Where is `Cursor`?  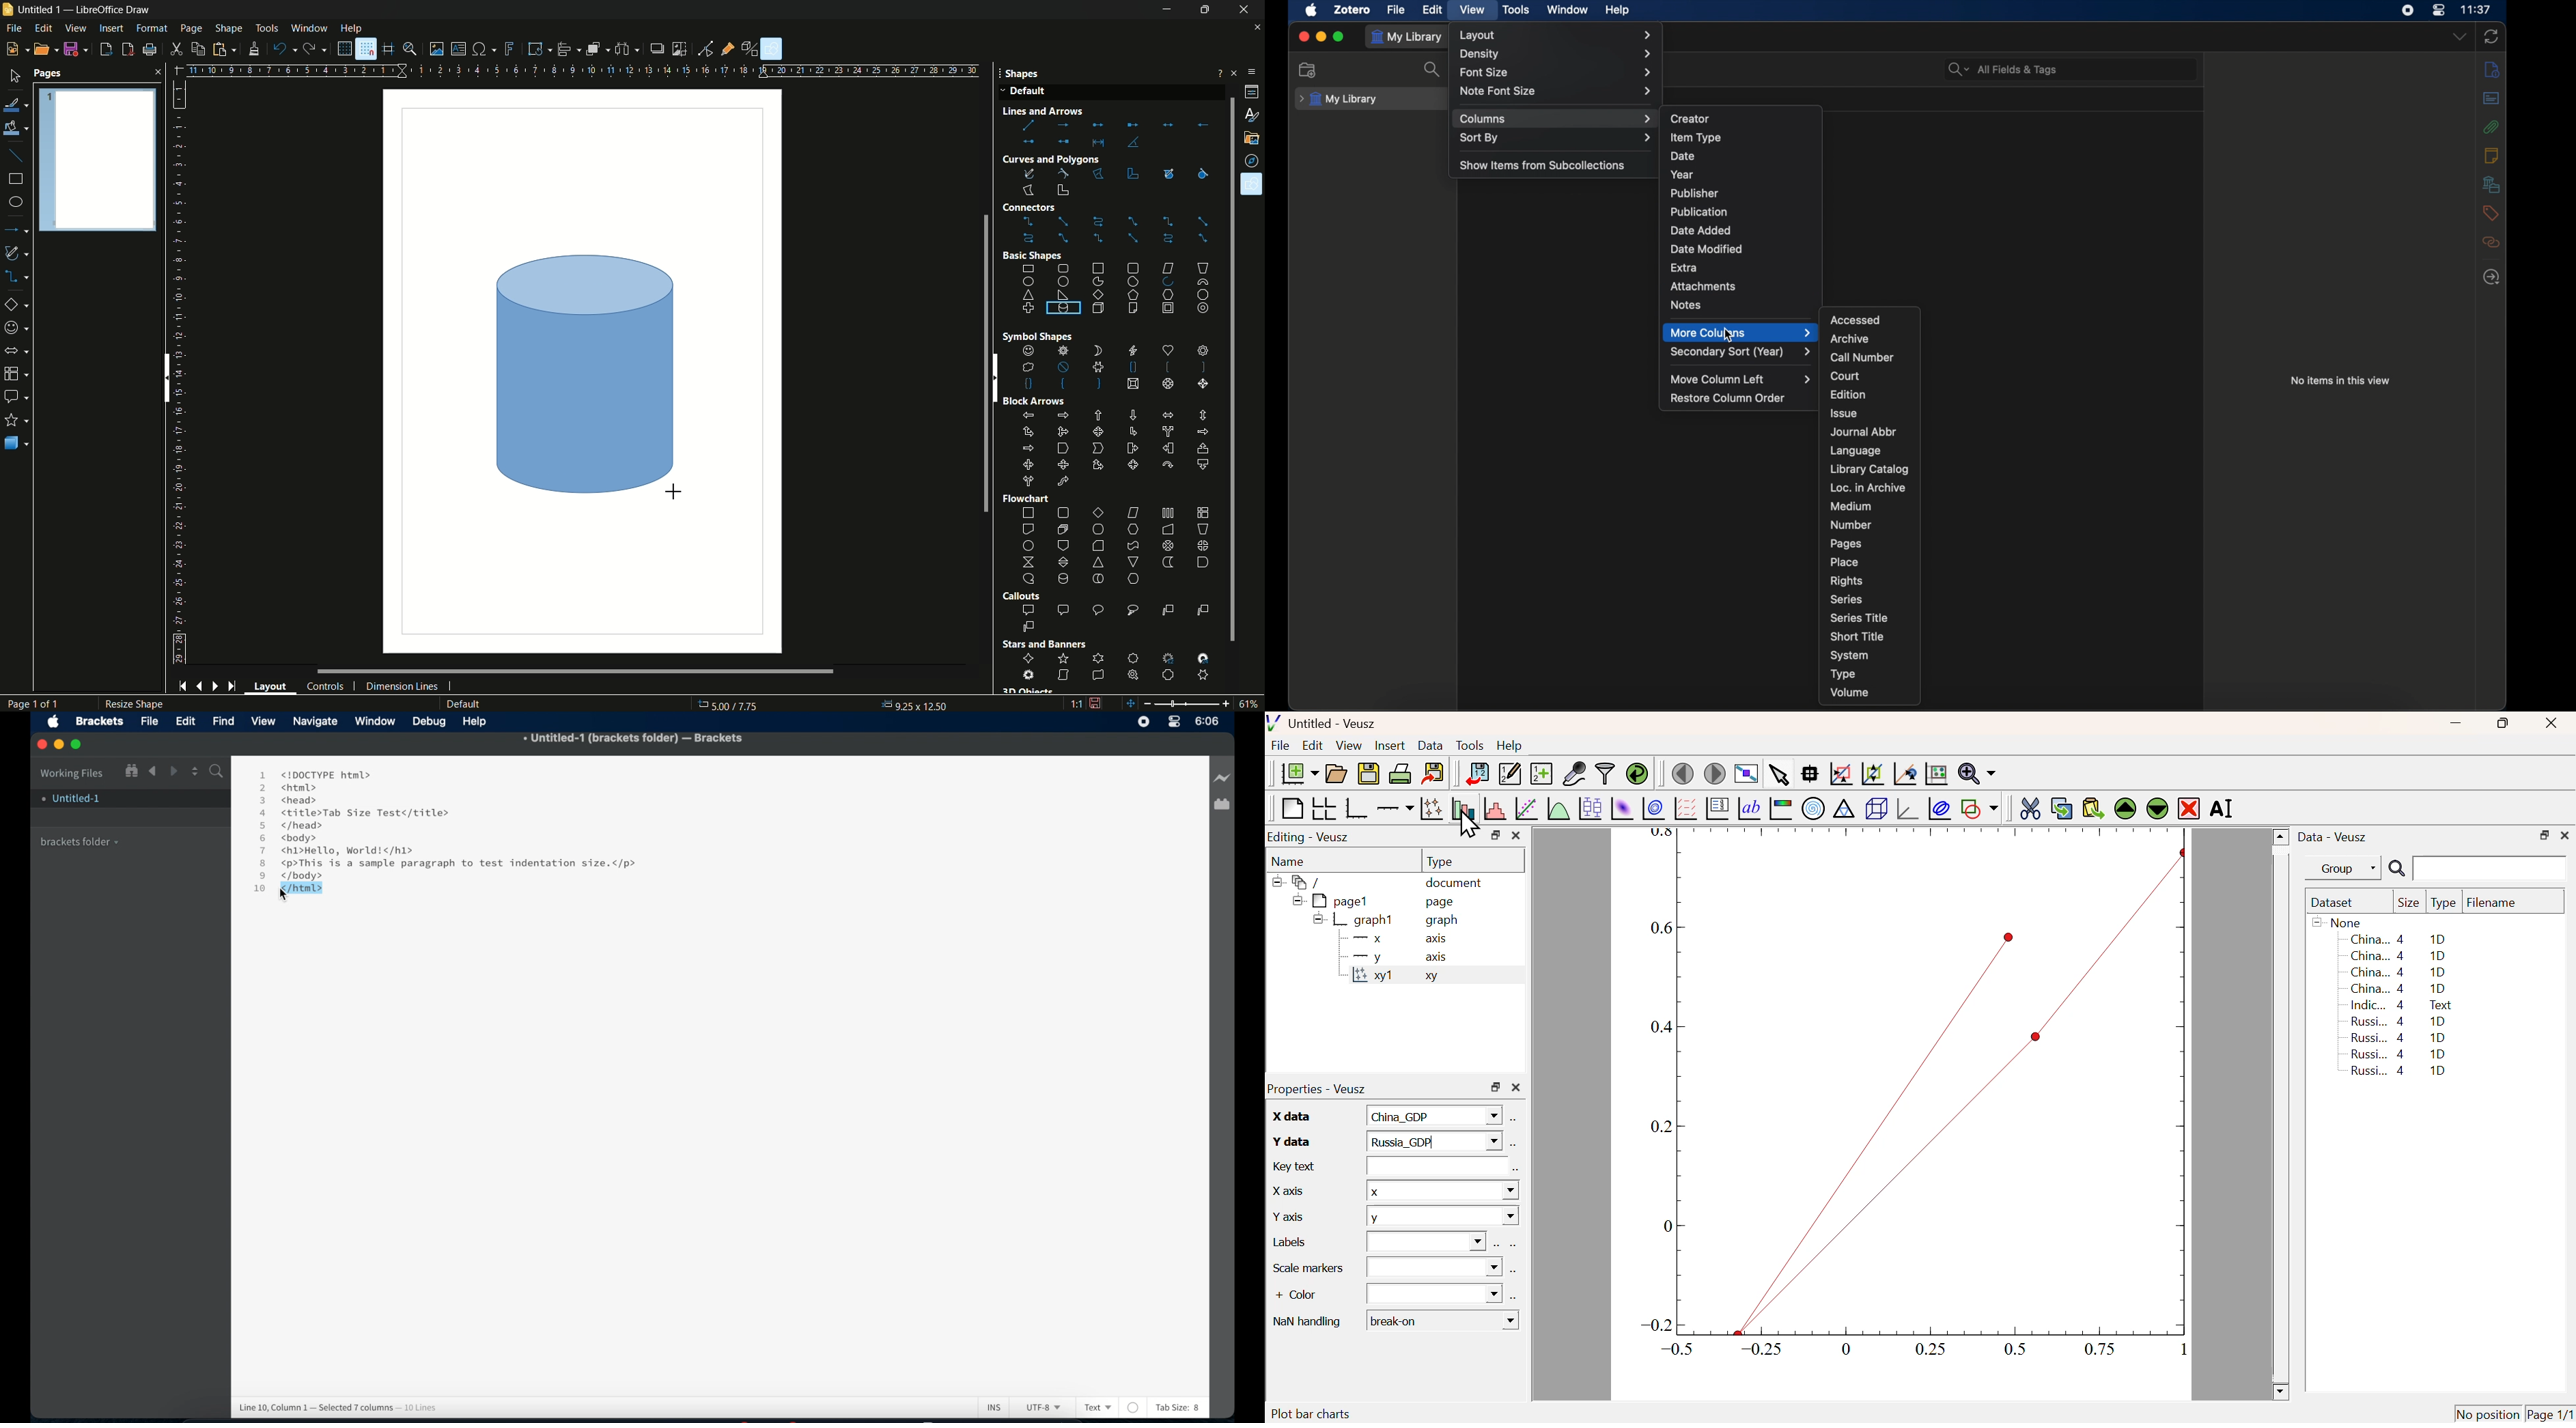
Cursor is located at coordinates (1253, 190).